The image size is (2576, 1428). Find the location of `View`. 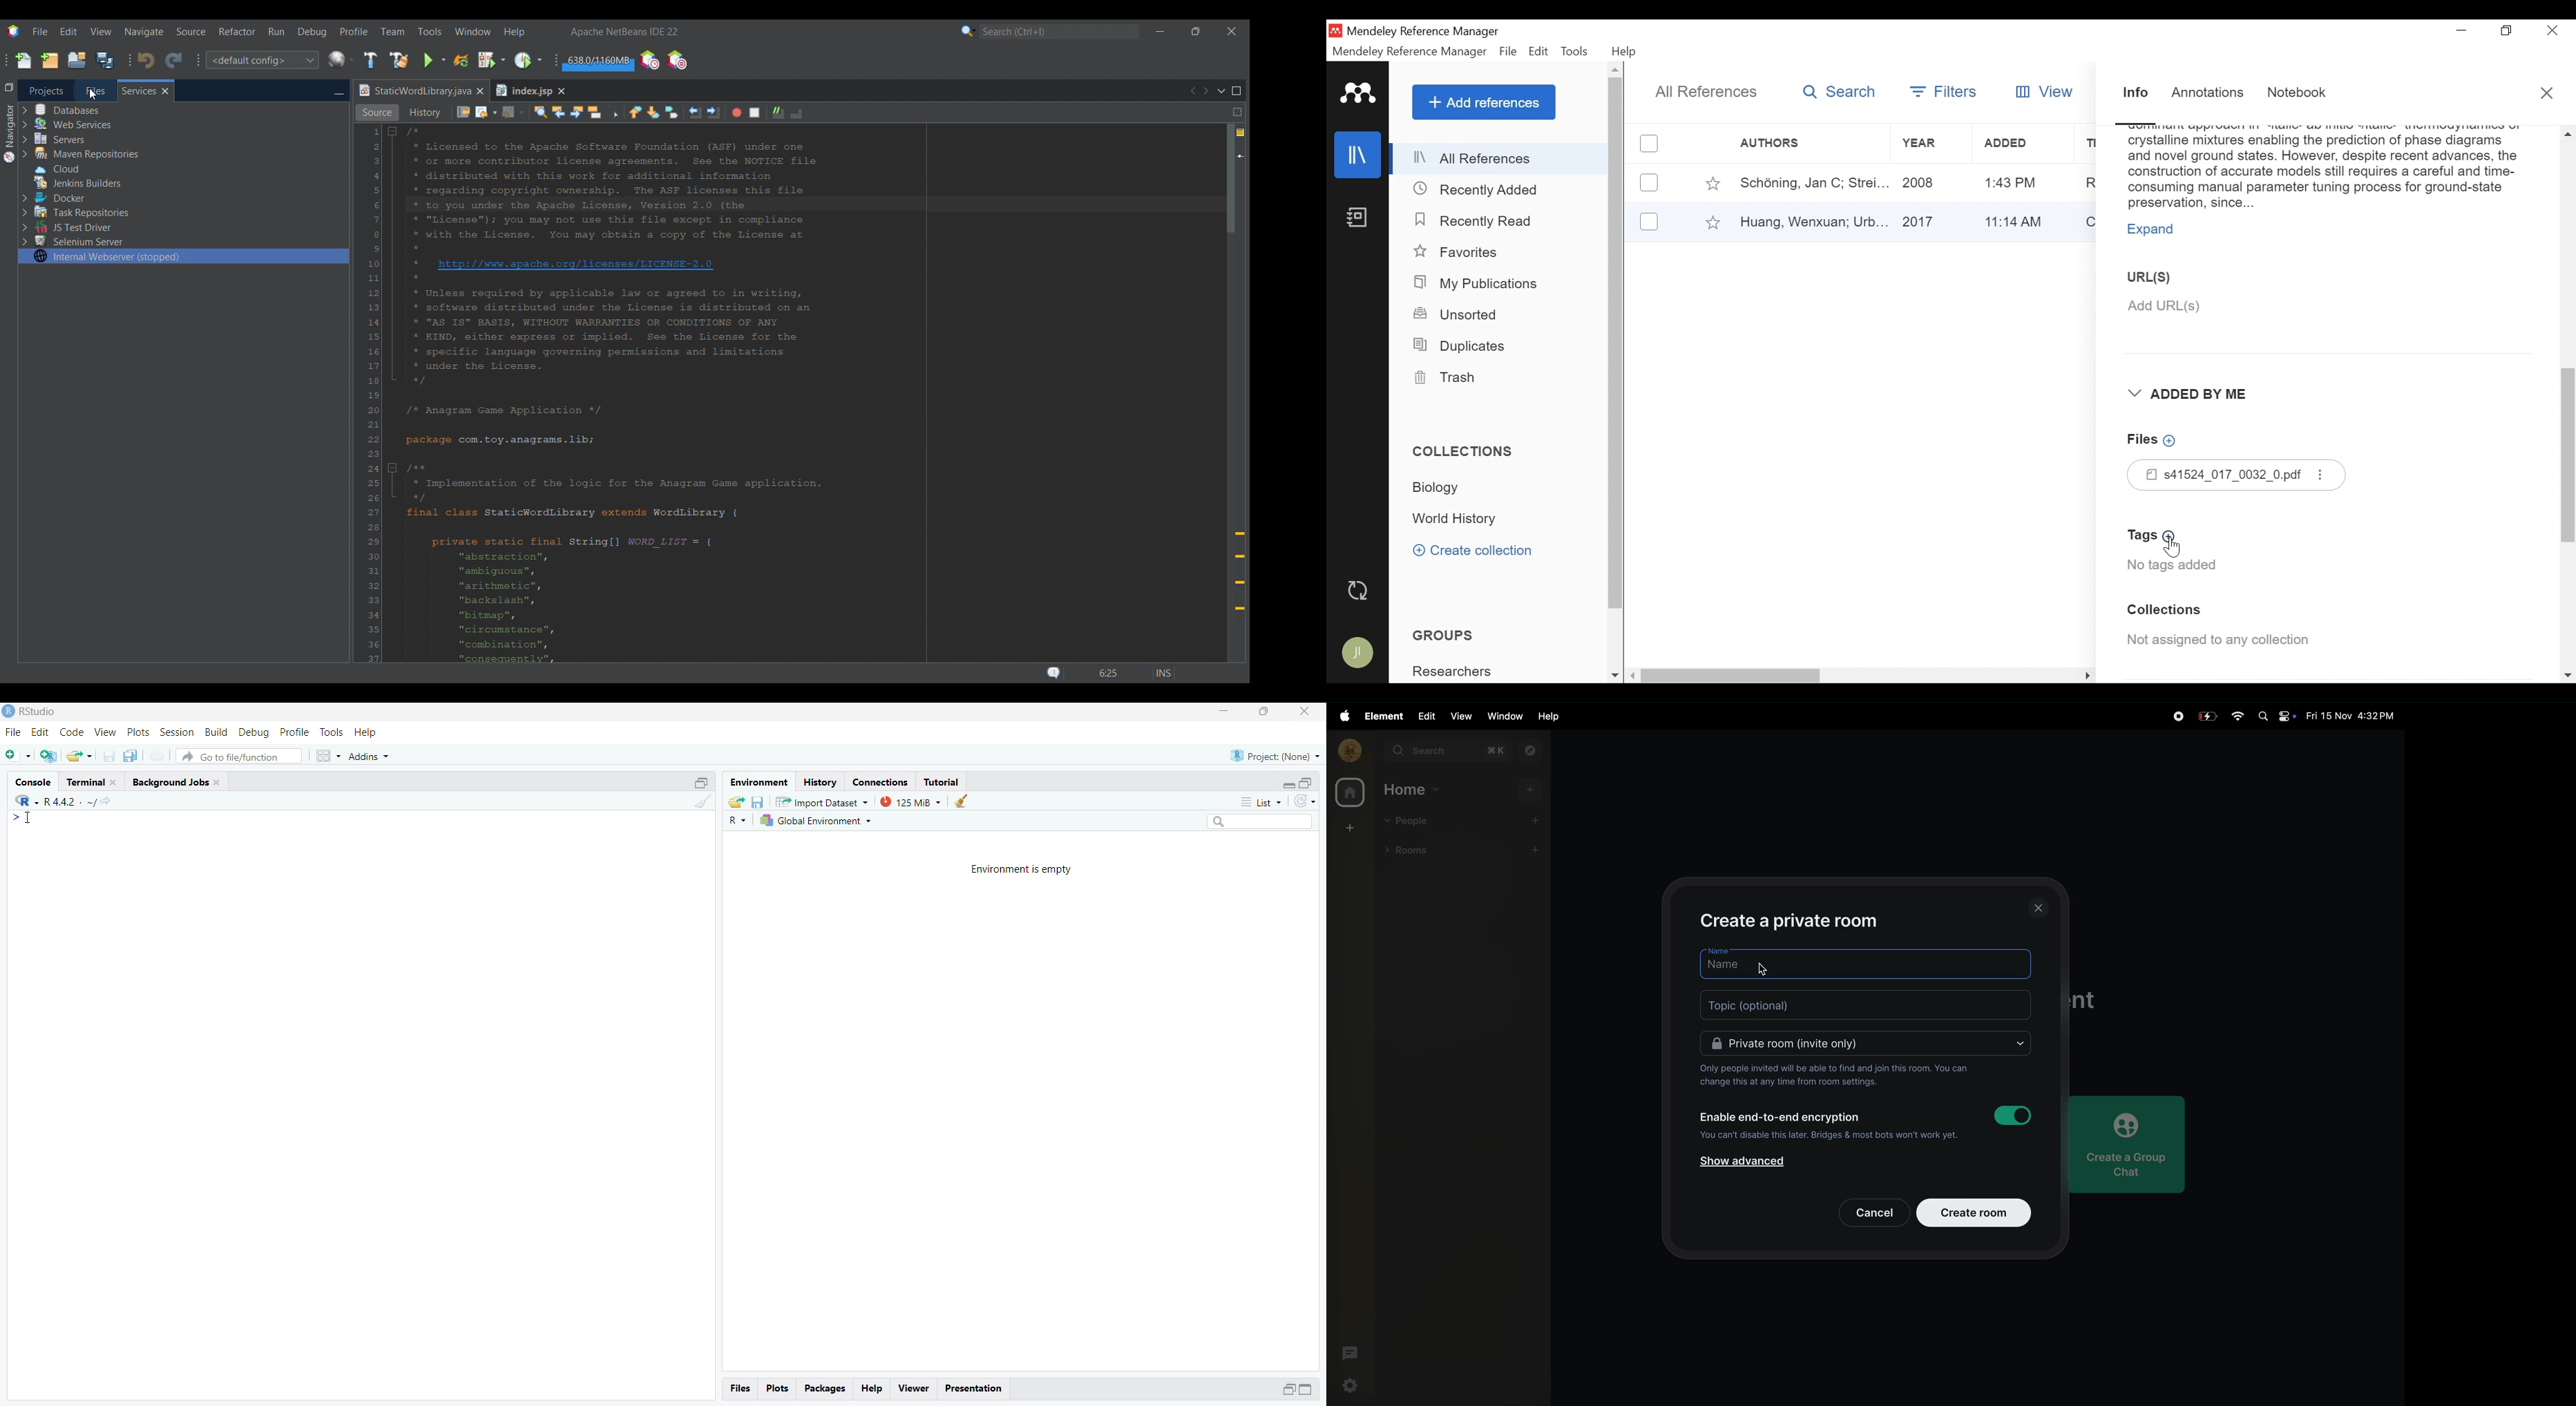

View is located at coordinates (106, 732).